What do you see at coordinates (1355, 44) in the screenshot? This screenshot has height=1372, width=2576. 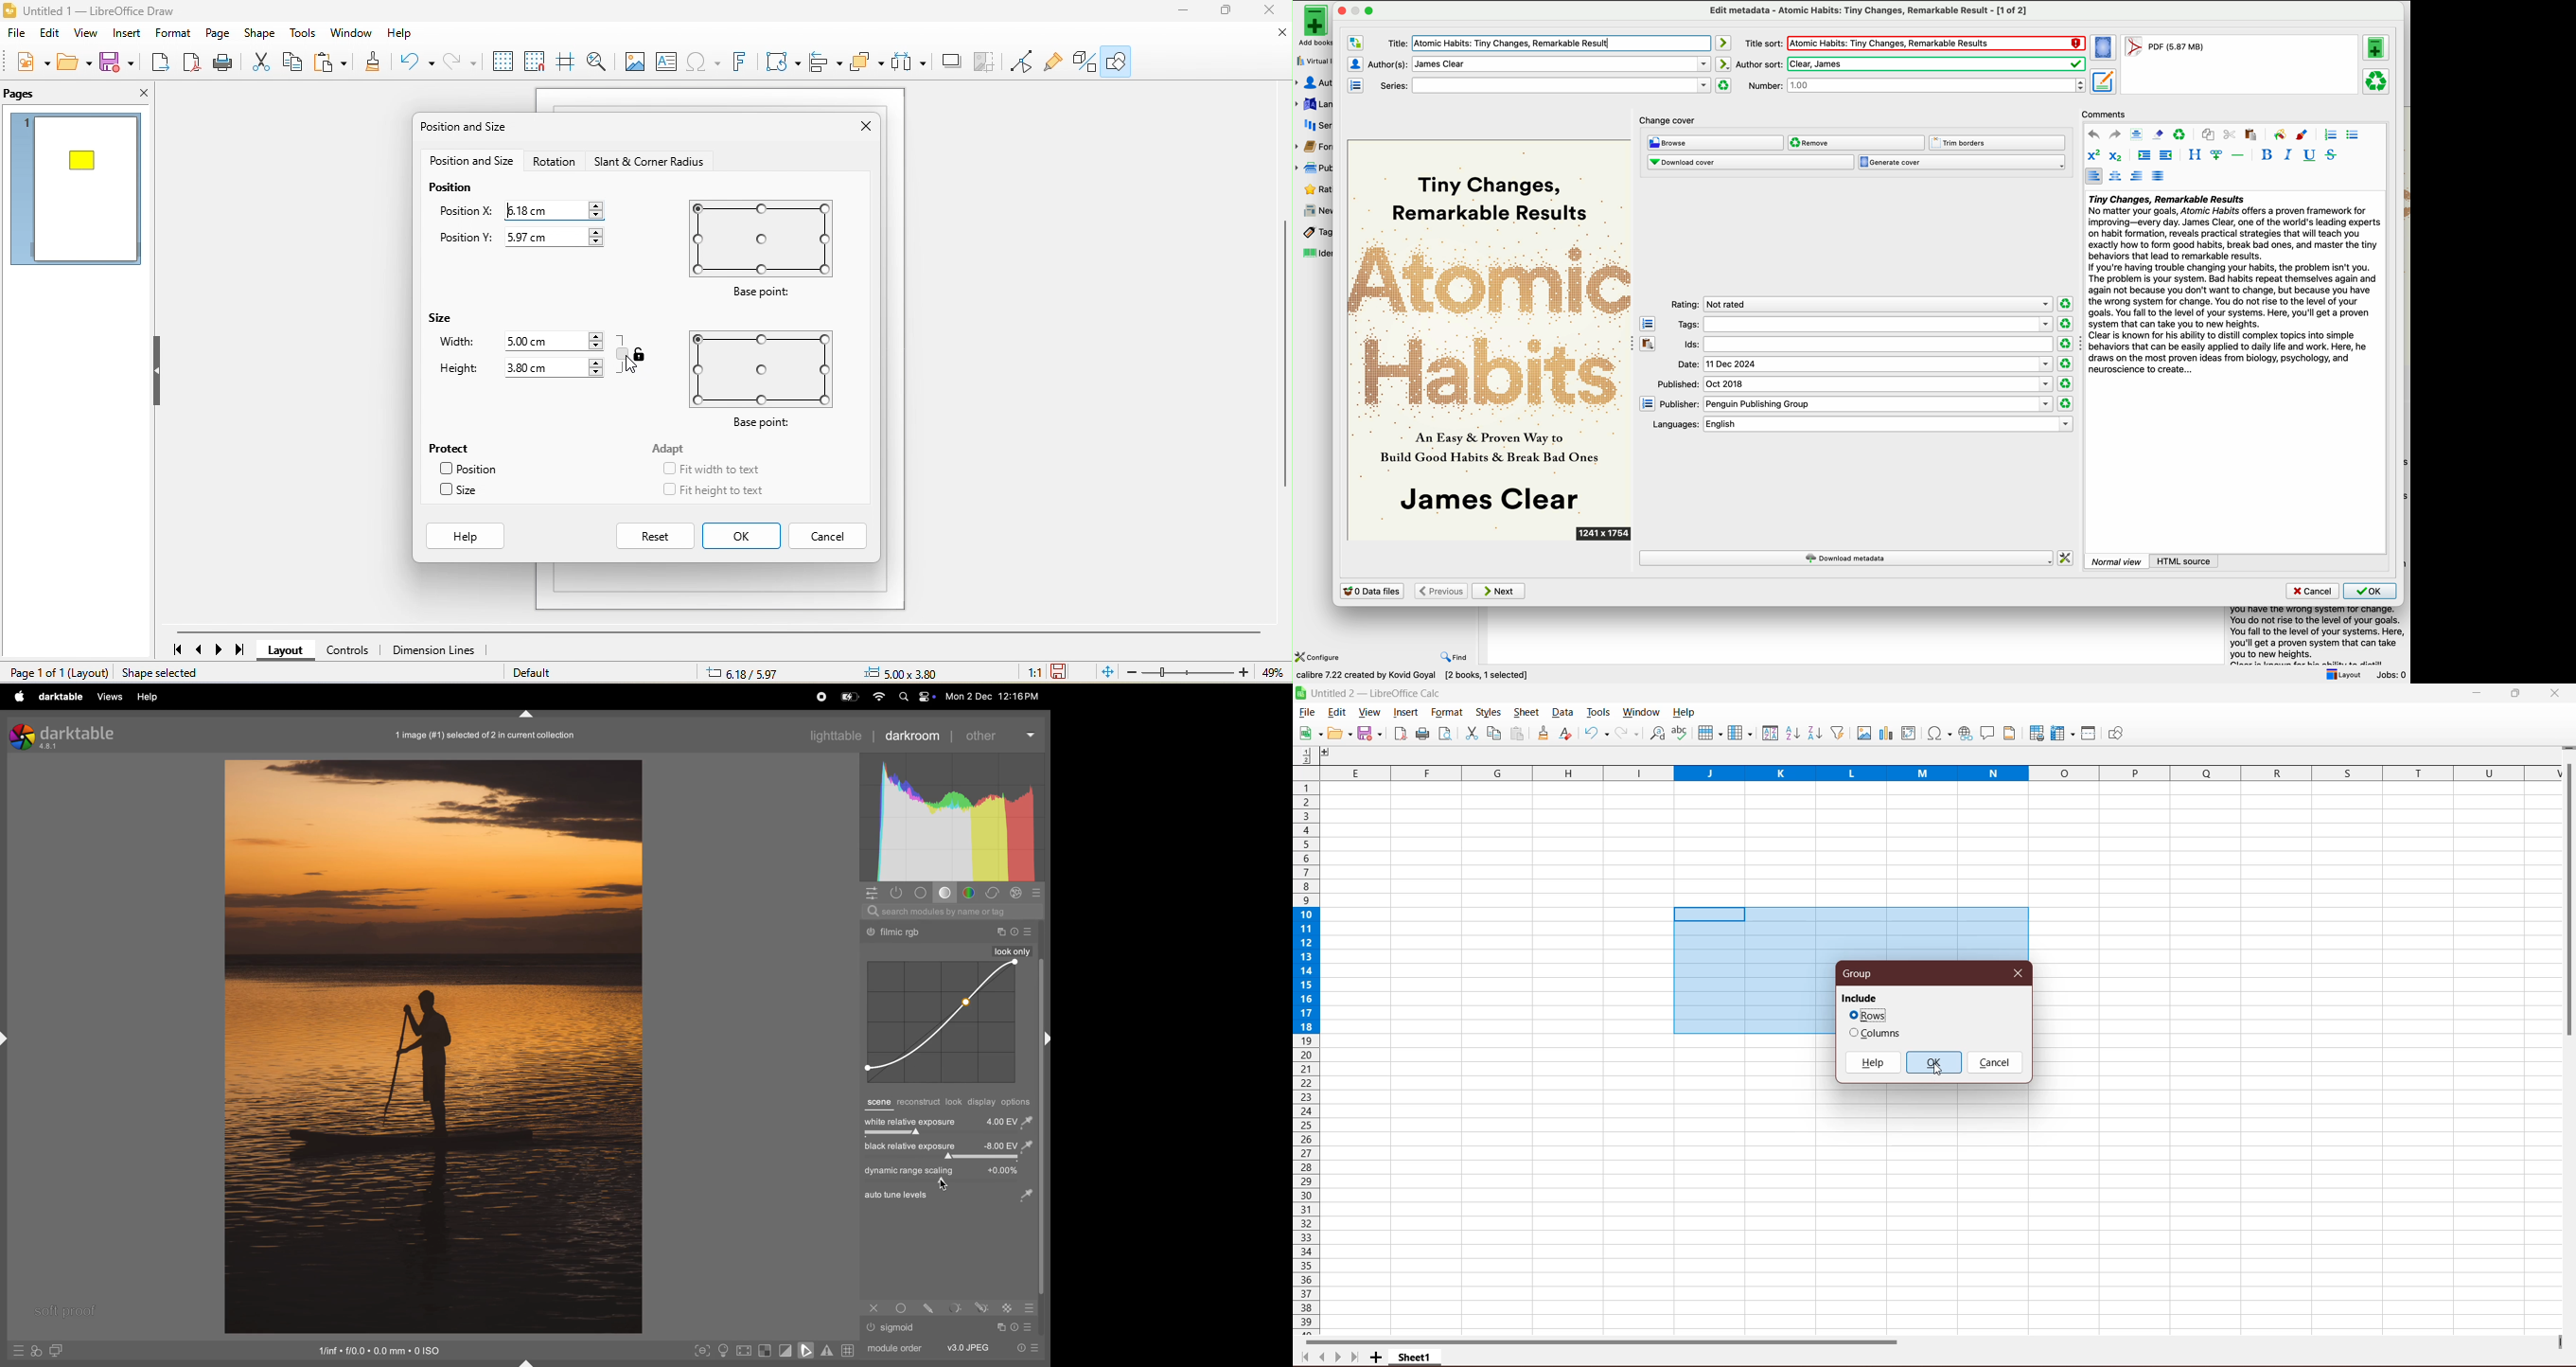 I see `swap the author and title` at bounding box center [1355, 44].